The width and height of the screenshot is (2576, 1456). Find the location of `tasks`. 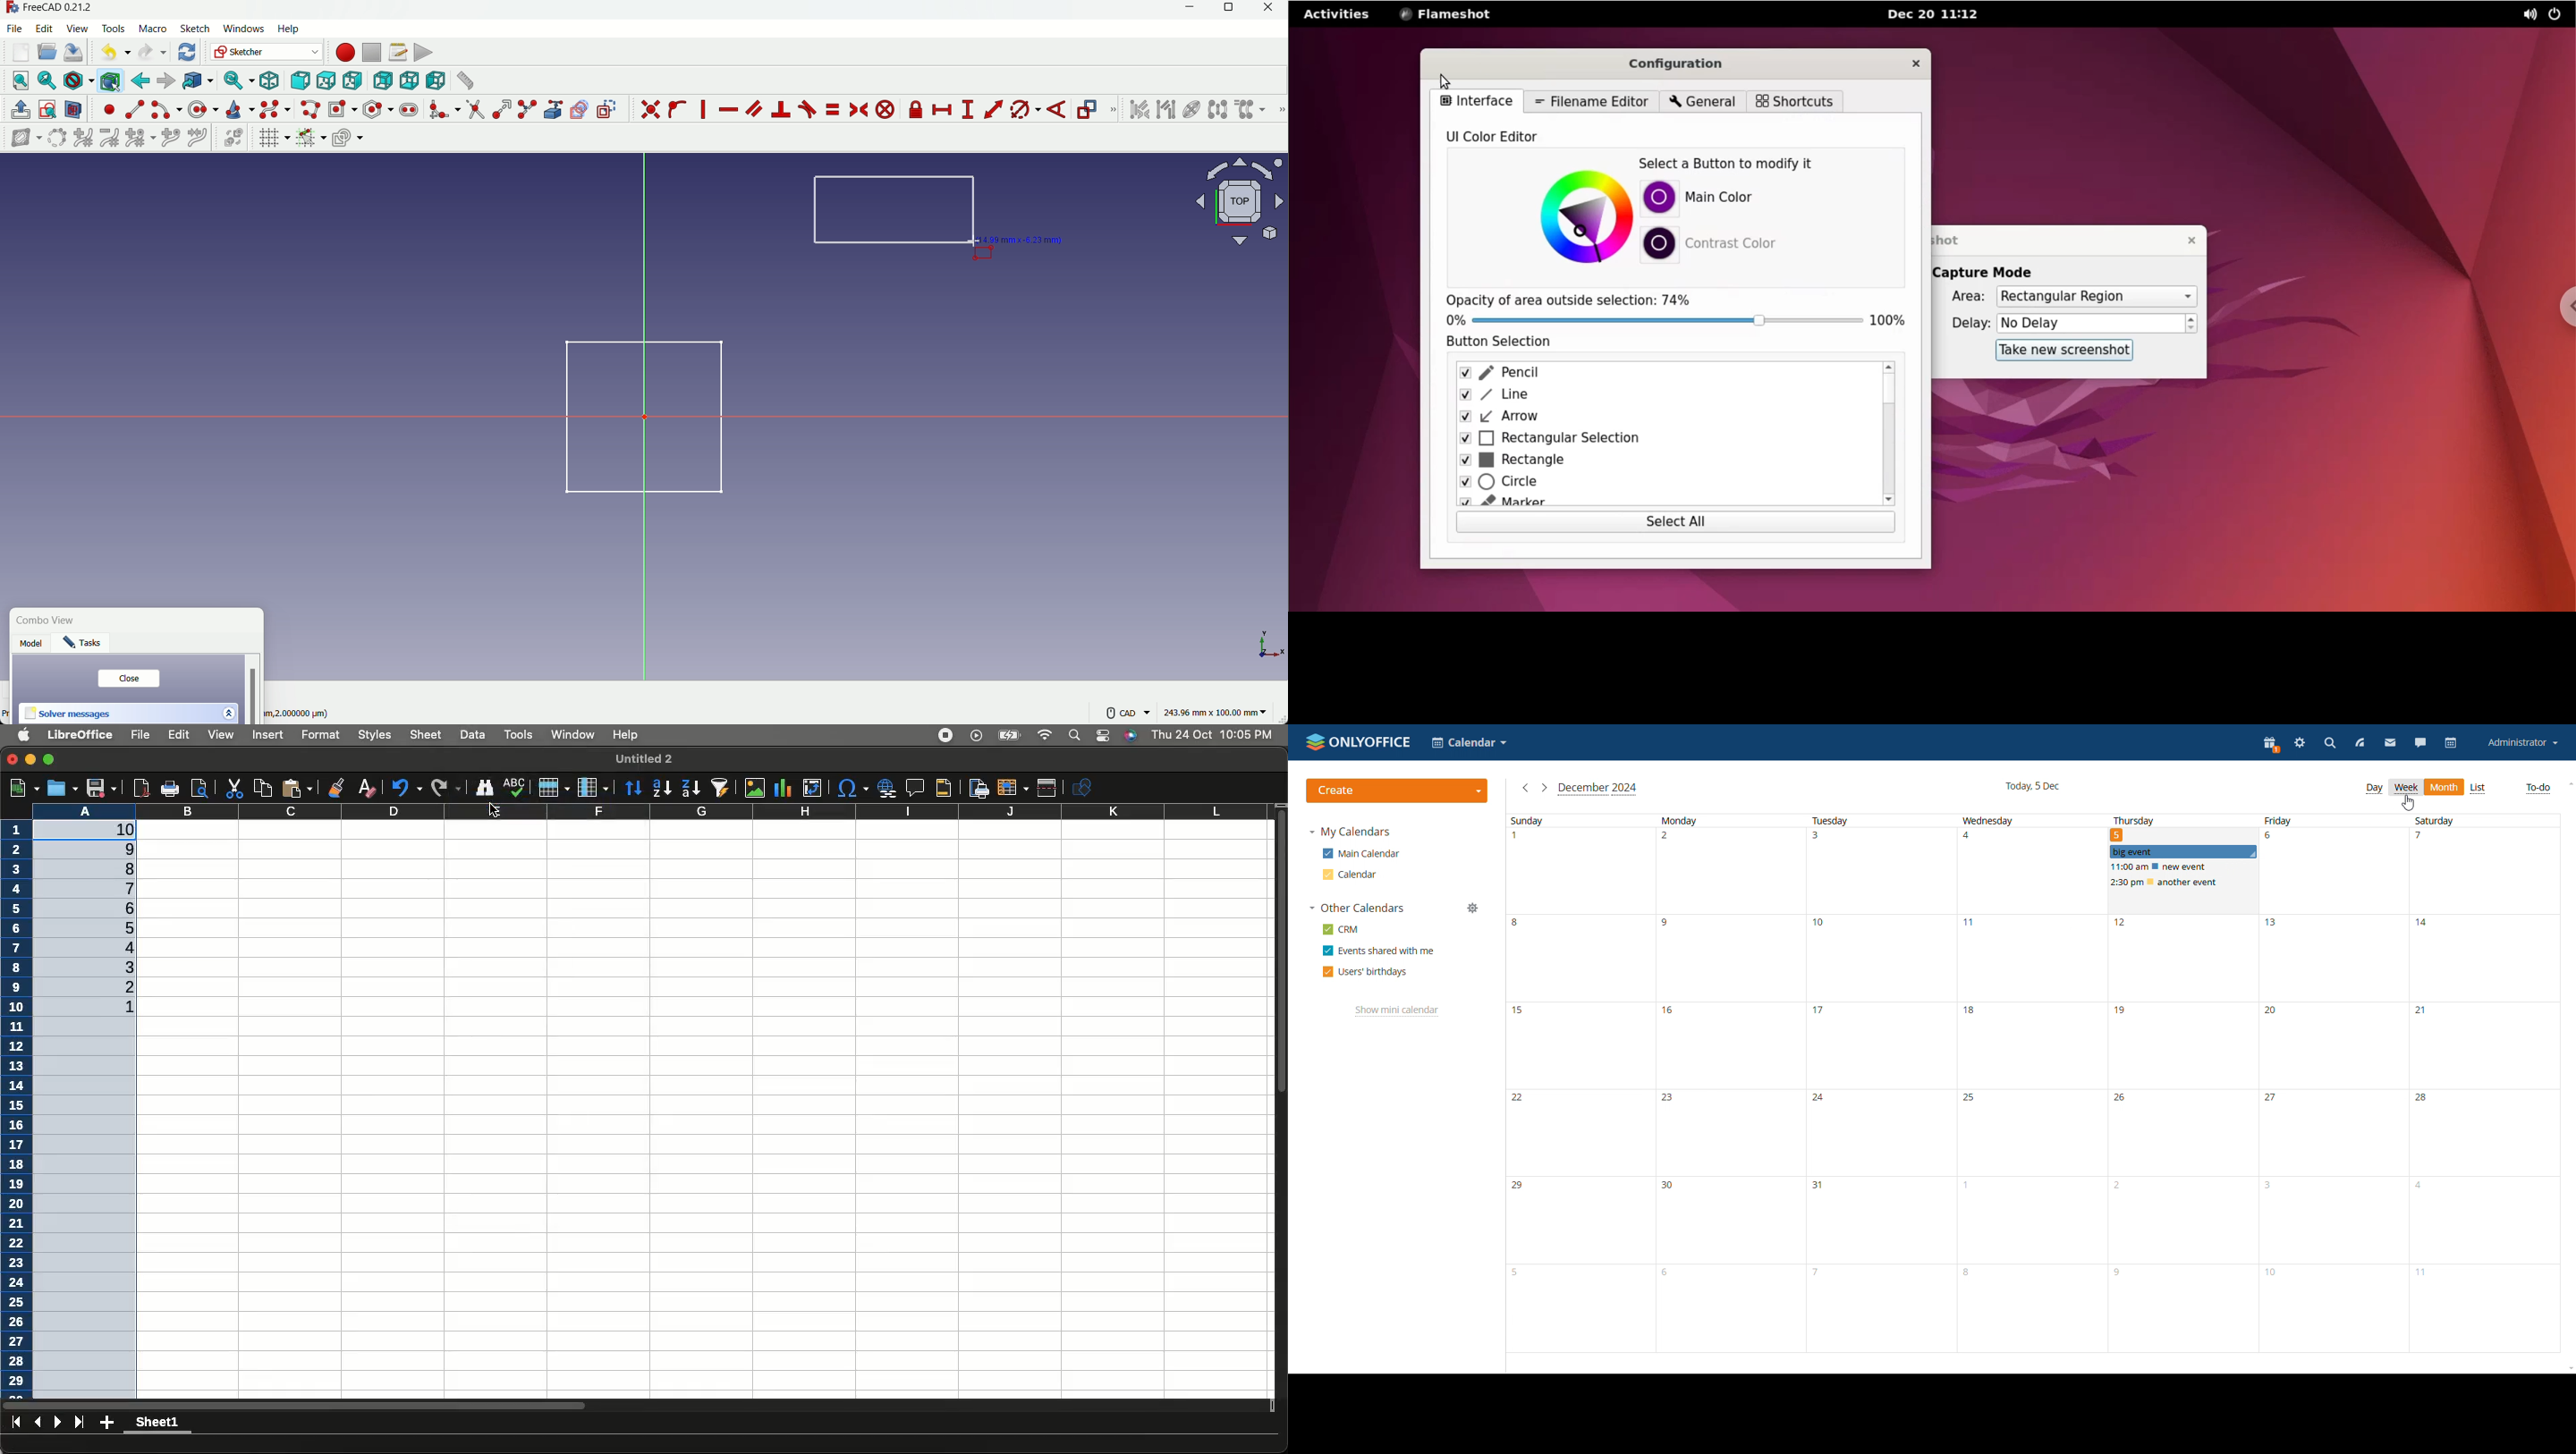

tasks is located at coordinates (86, 645).